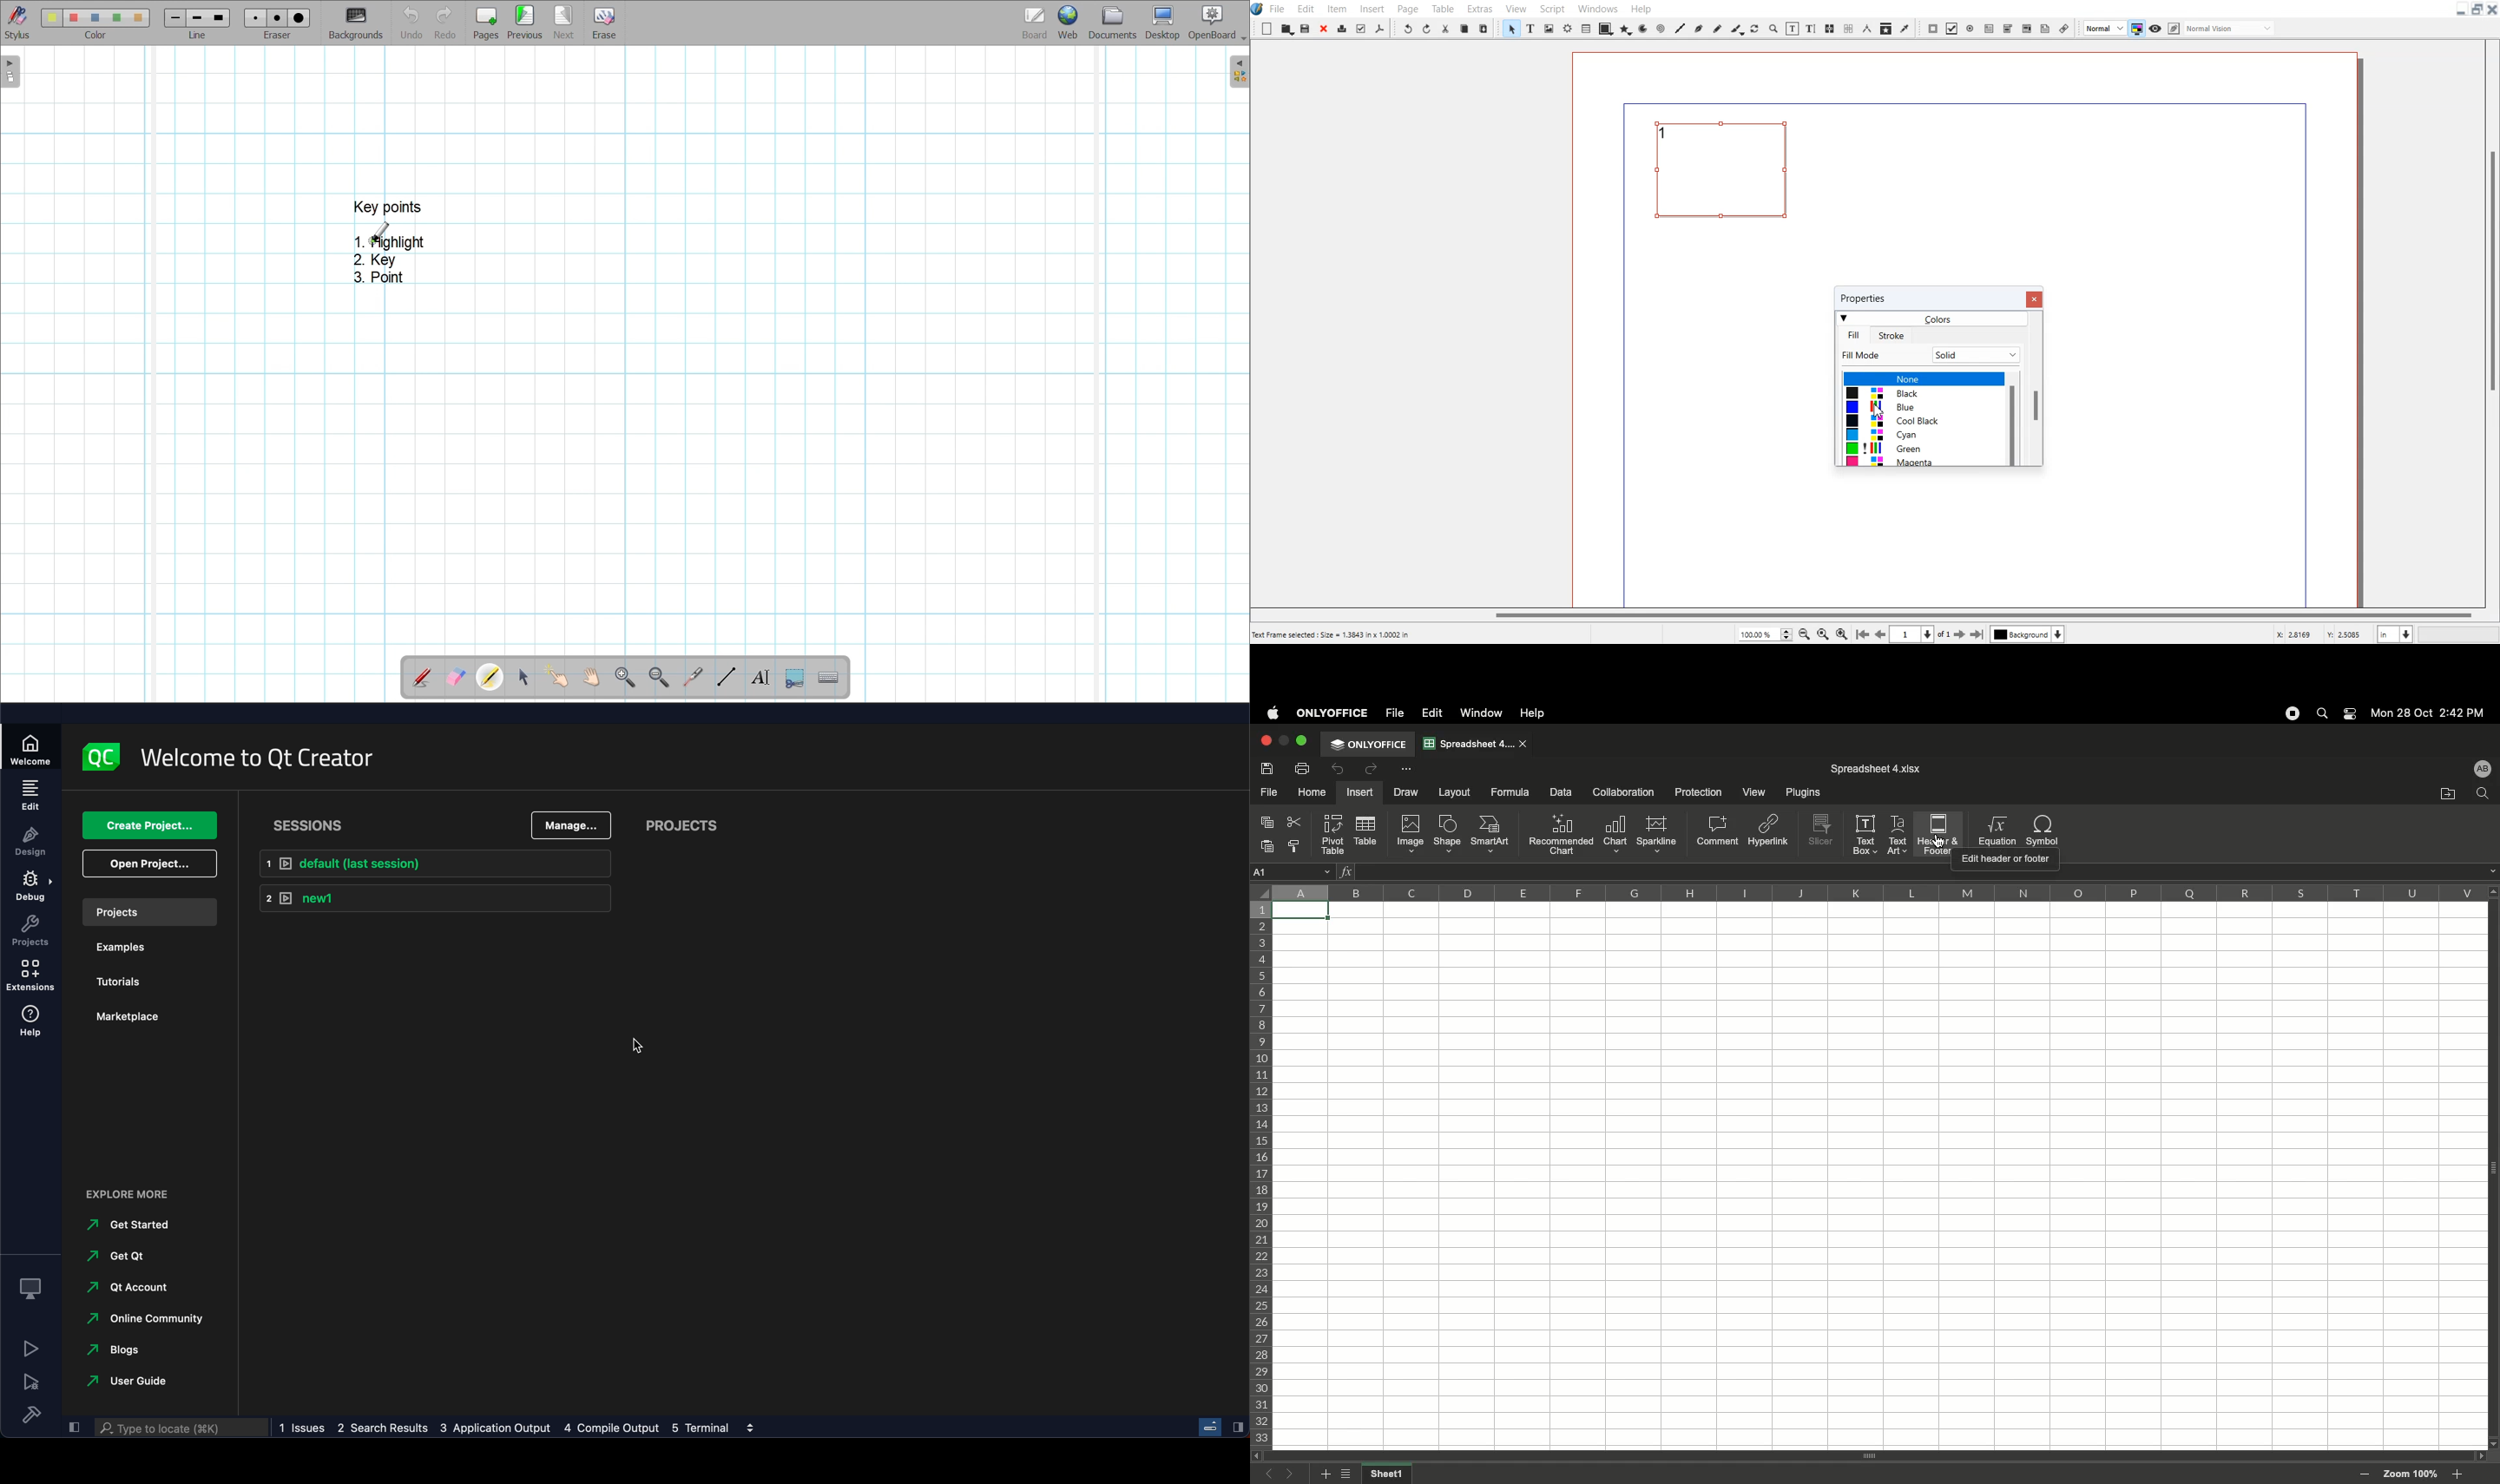  Describe the element at coordinates (1304, 740) in the screenshot. I see `Maximize` at that location.